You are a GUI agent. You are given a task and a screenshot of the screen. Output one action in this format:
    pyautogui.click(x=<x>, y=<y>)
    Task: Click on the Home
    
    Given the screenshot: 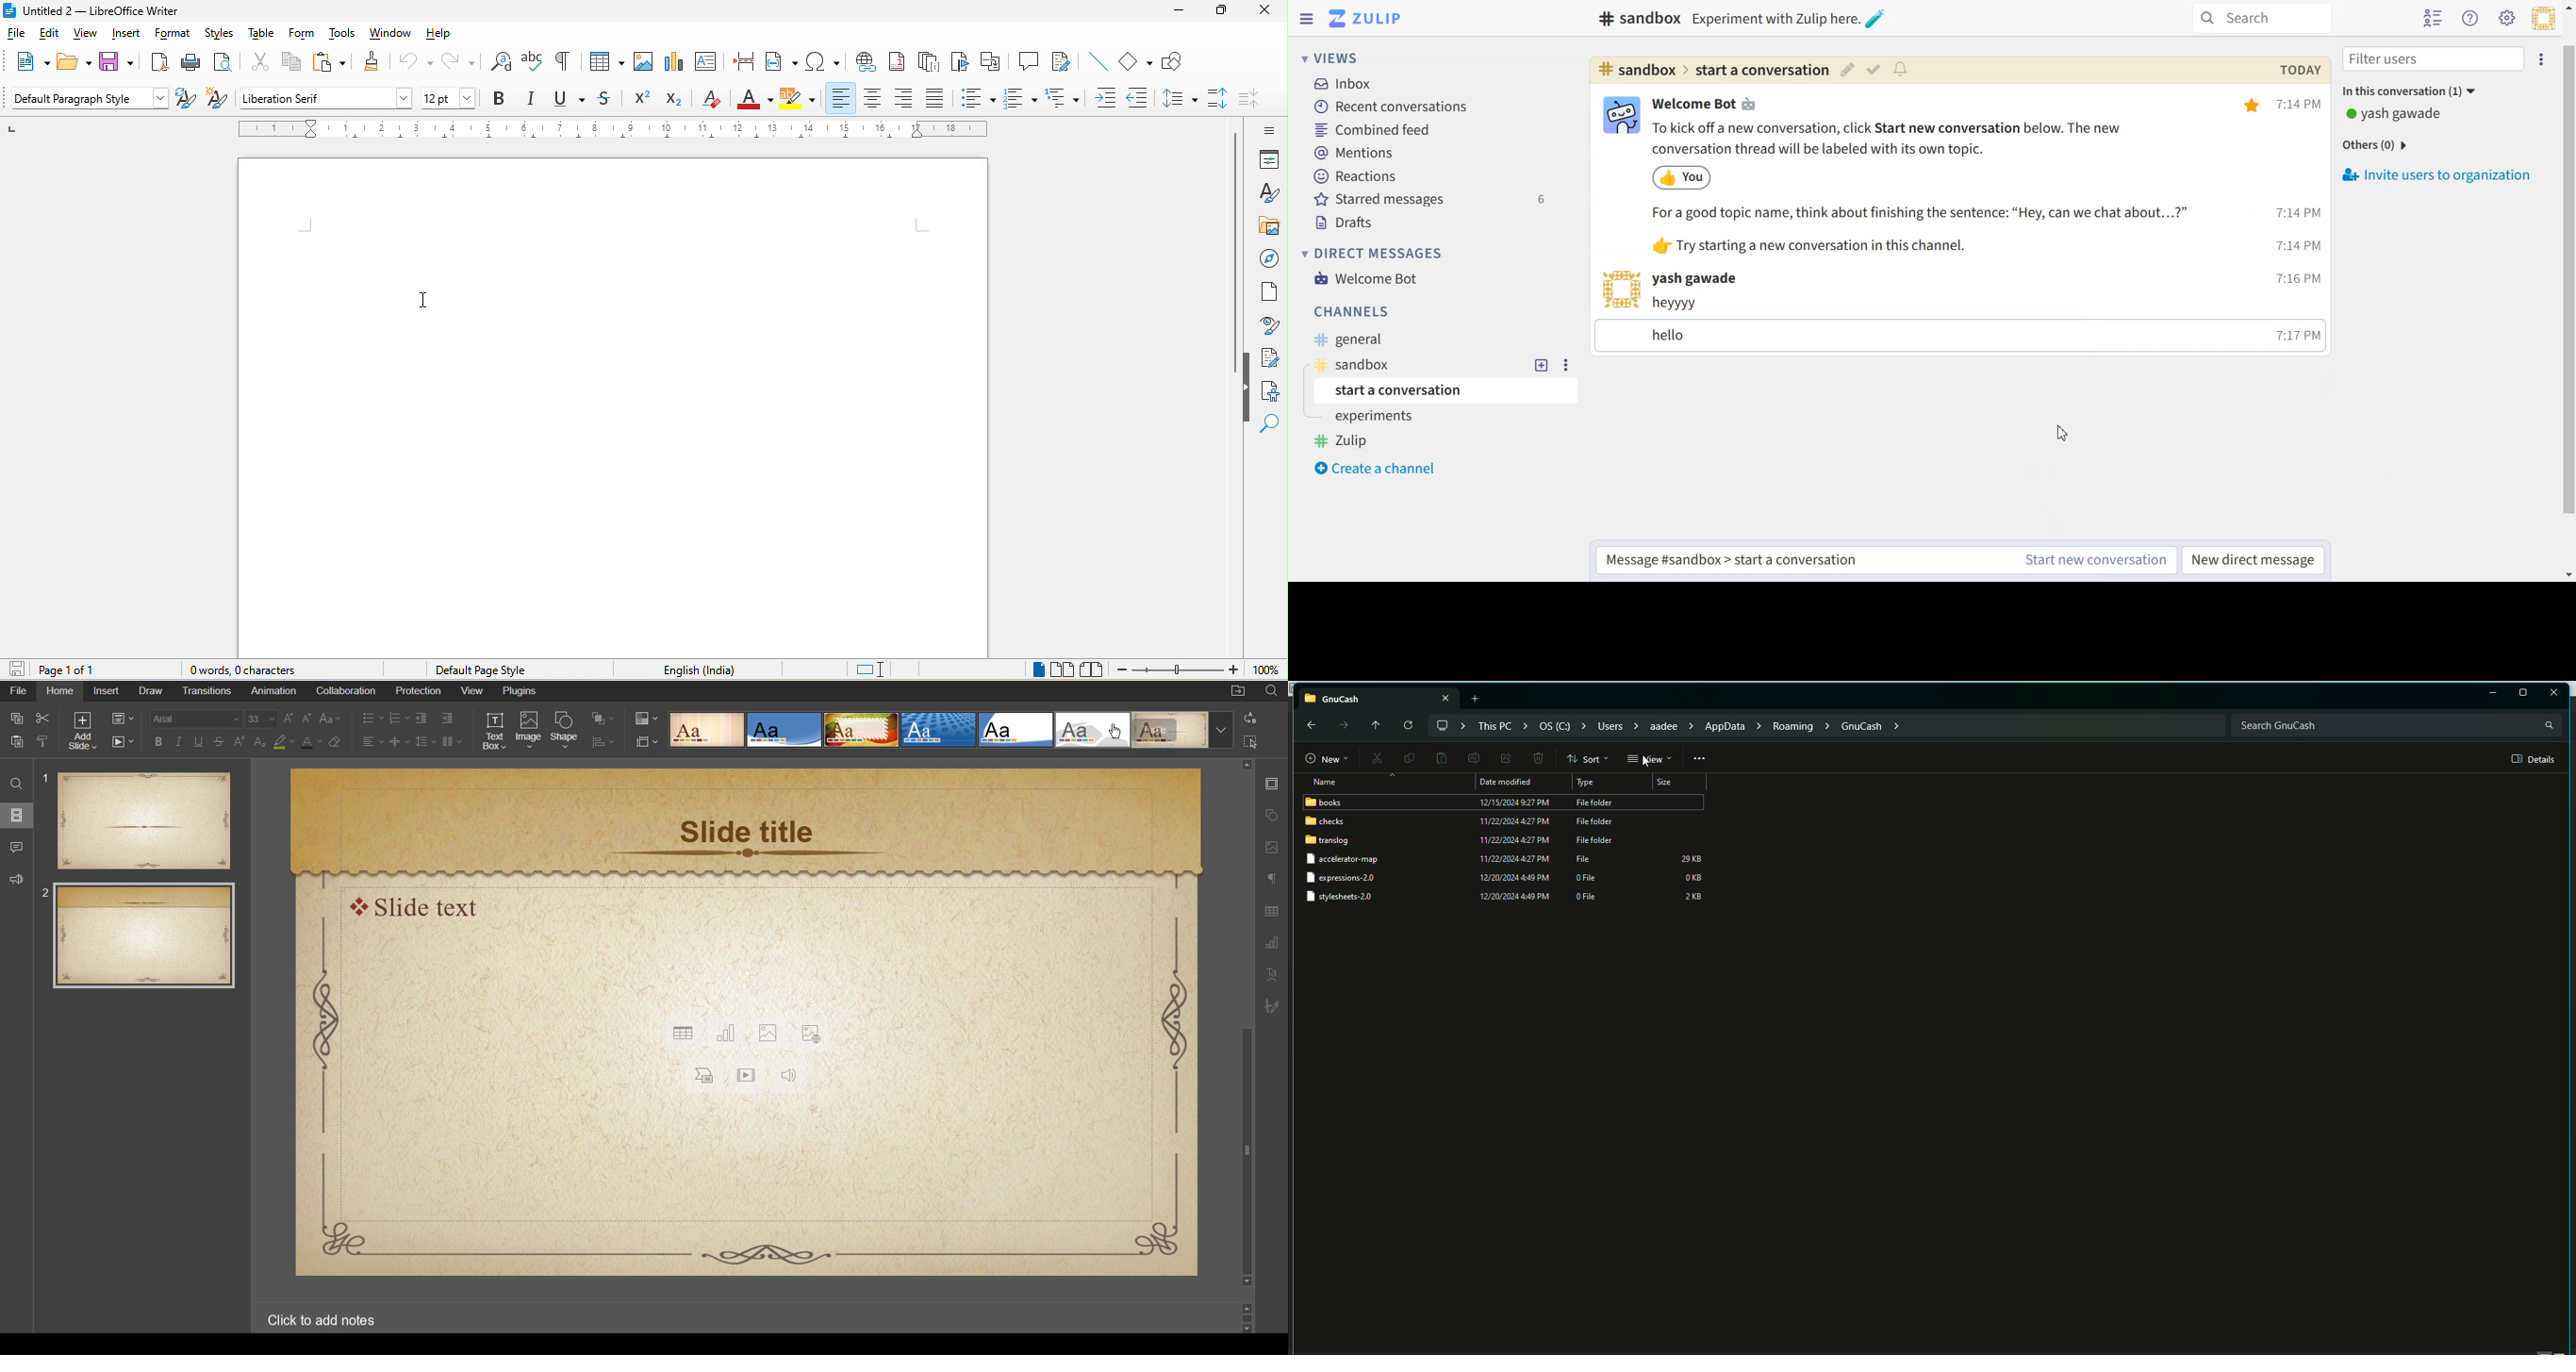 What is the action you would take?
    pyautogui.click(x=62, y=692)
    